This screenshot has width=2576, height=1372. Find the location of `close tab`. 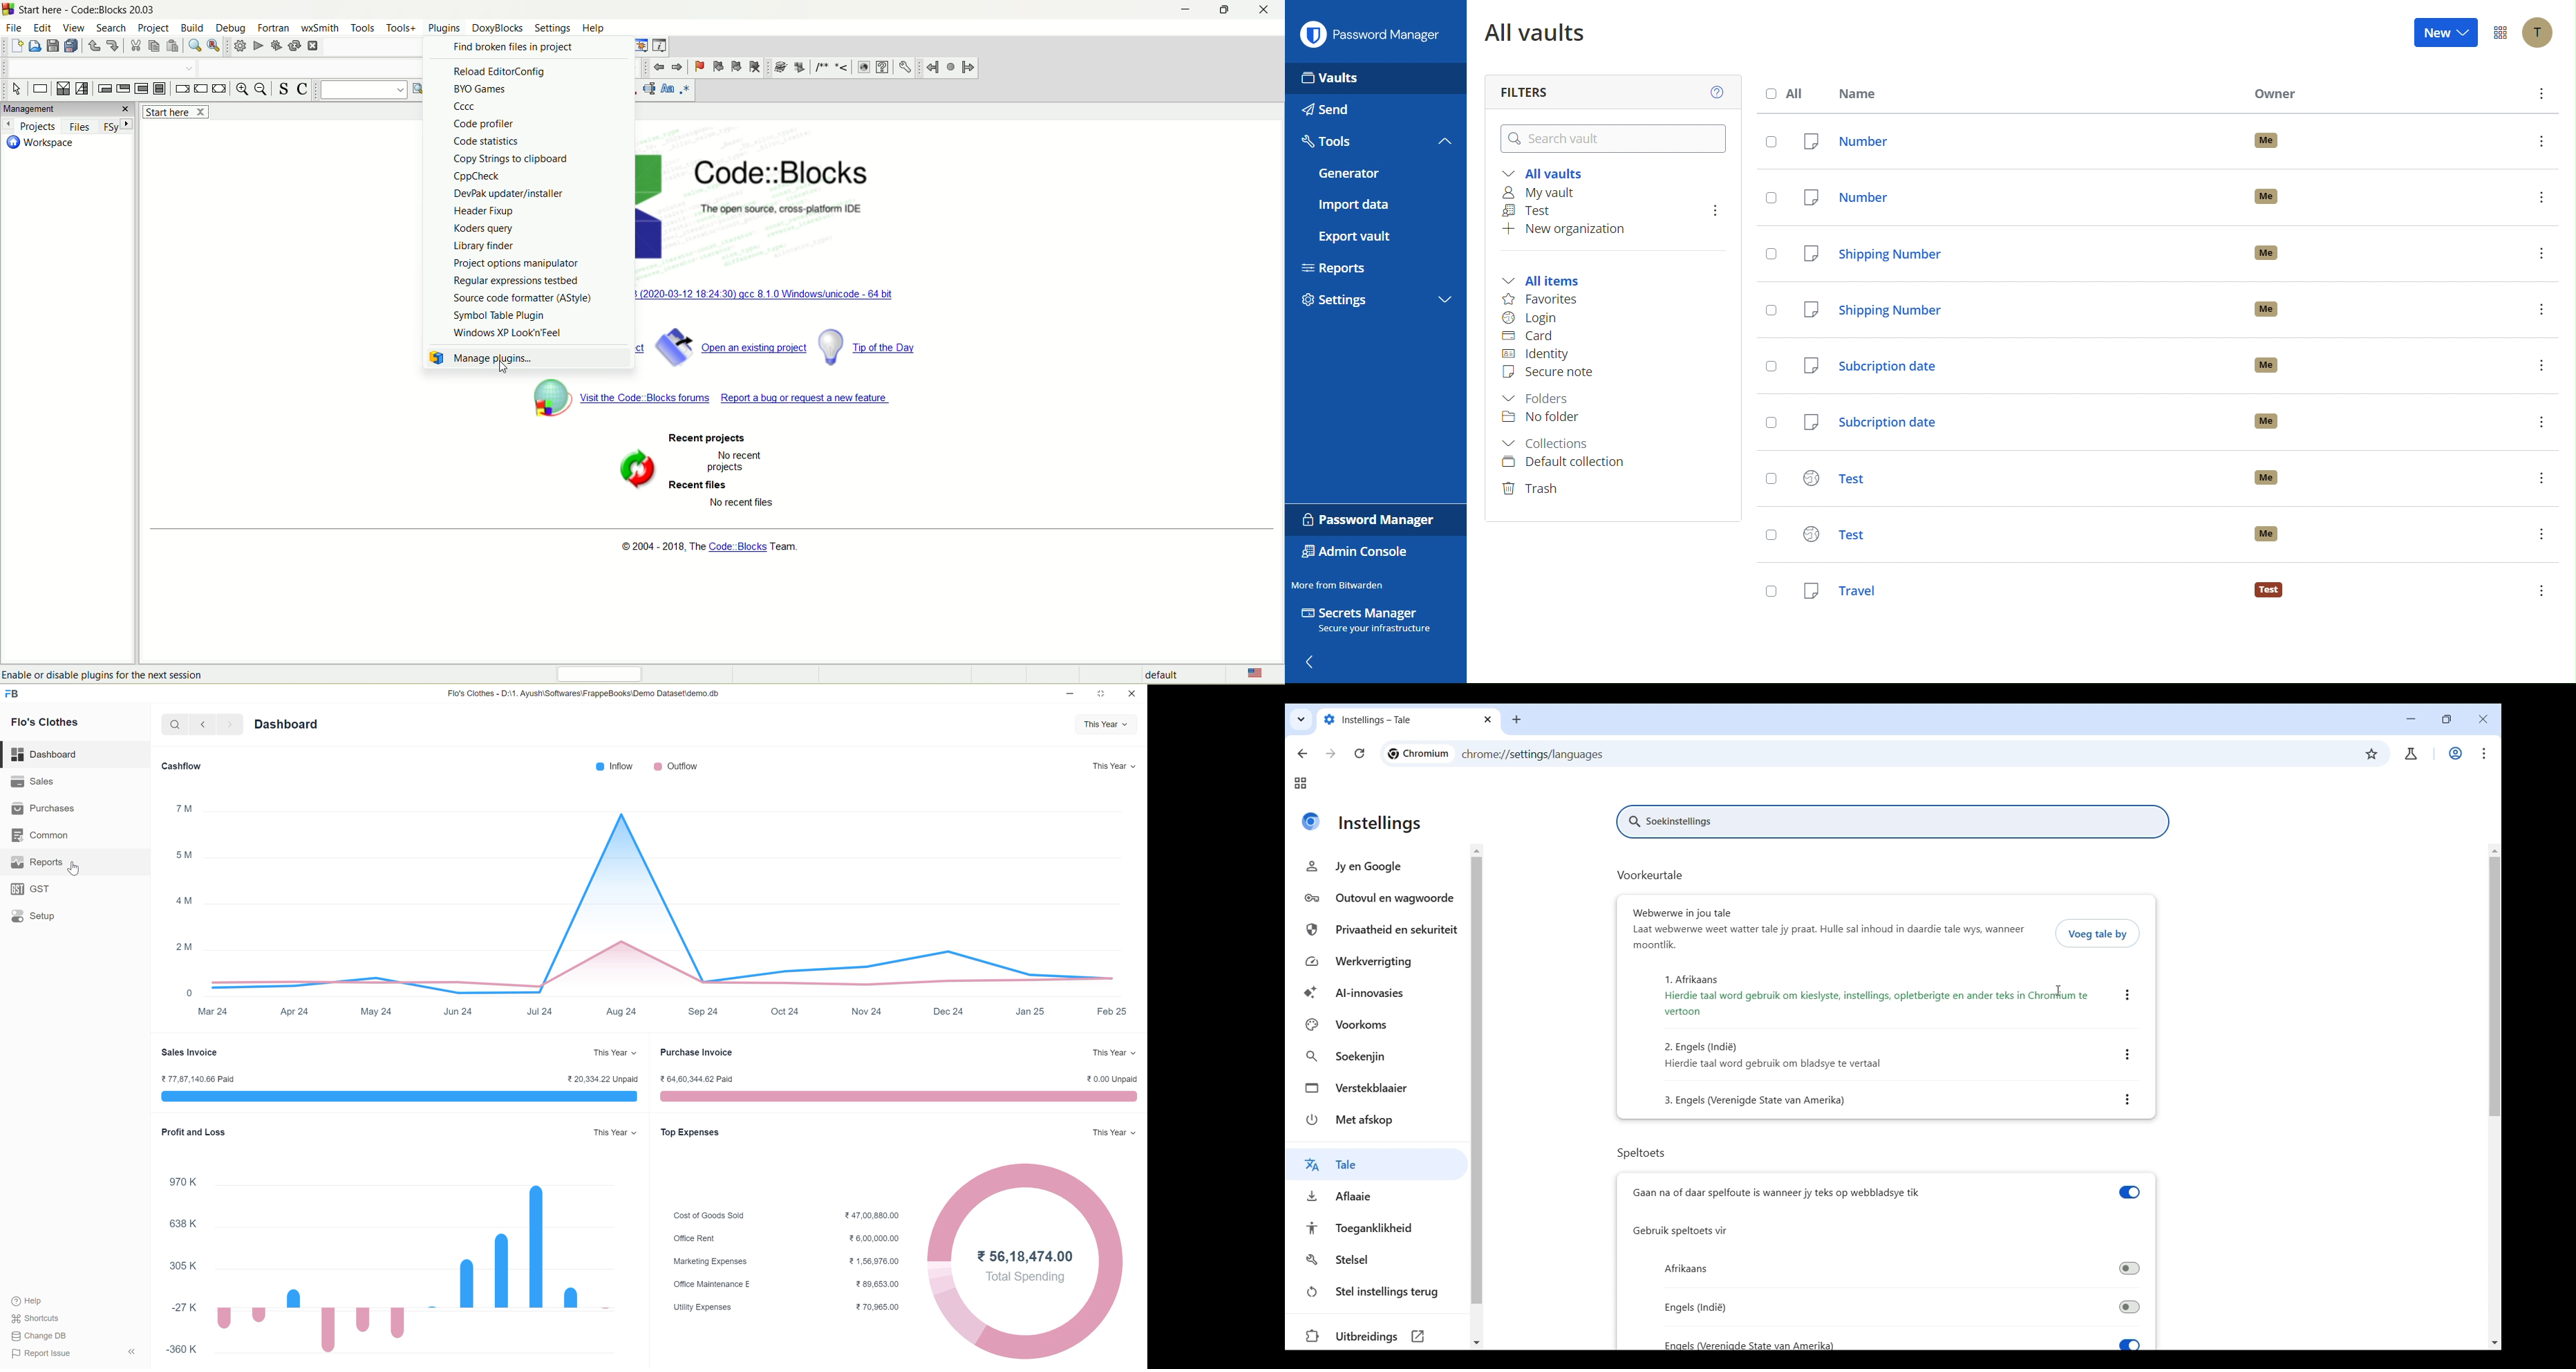

close tab is located at coordinates (1488, 721).